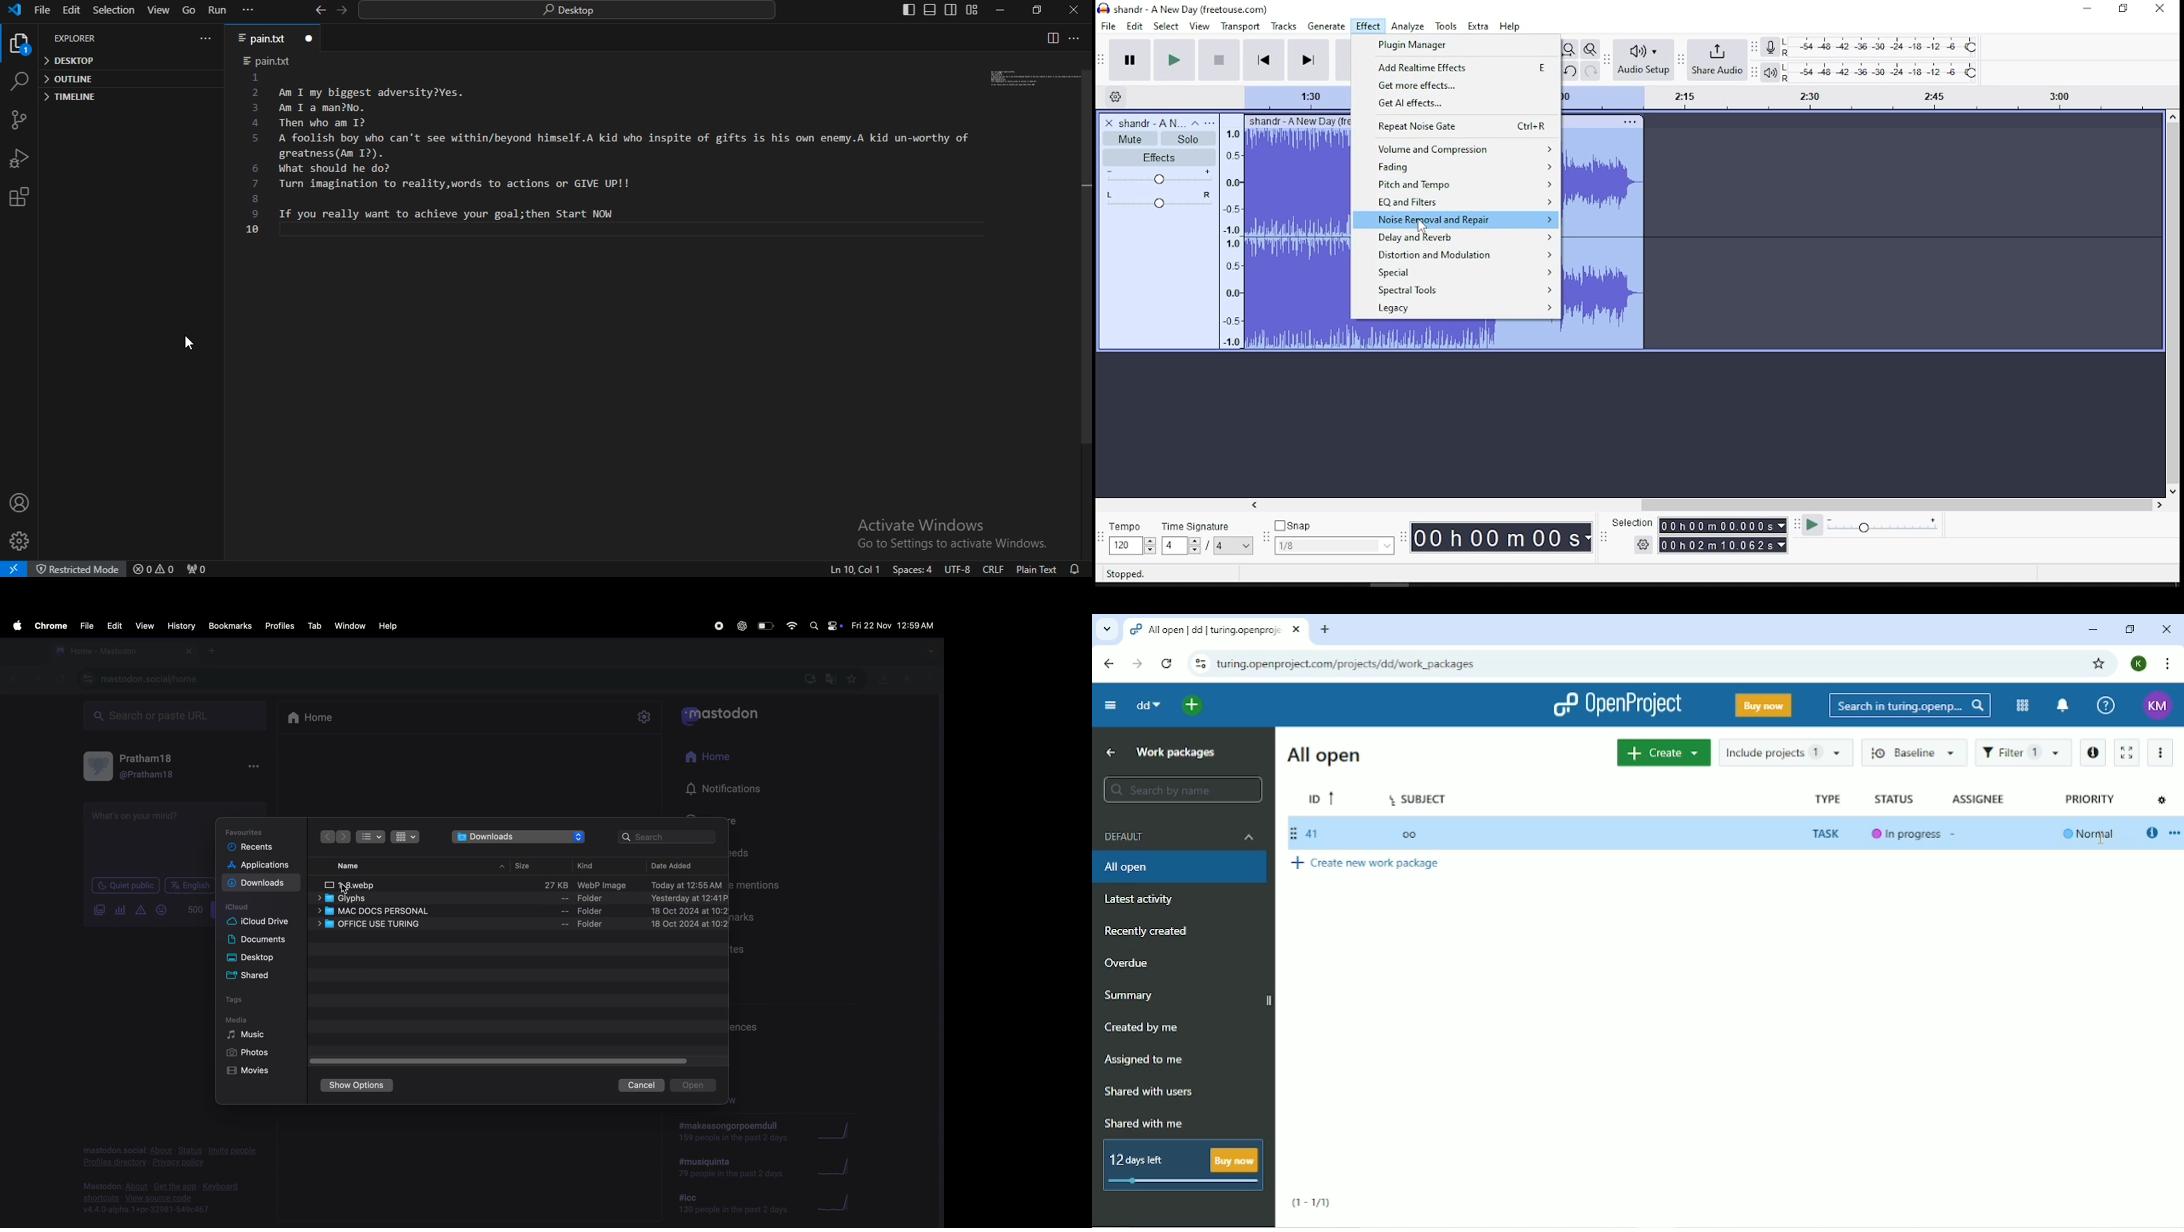 Image resolution: width=2184 pixels, height=1232 pixels. I want to click on Collapse project menu, so click(1112, 705).